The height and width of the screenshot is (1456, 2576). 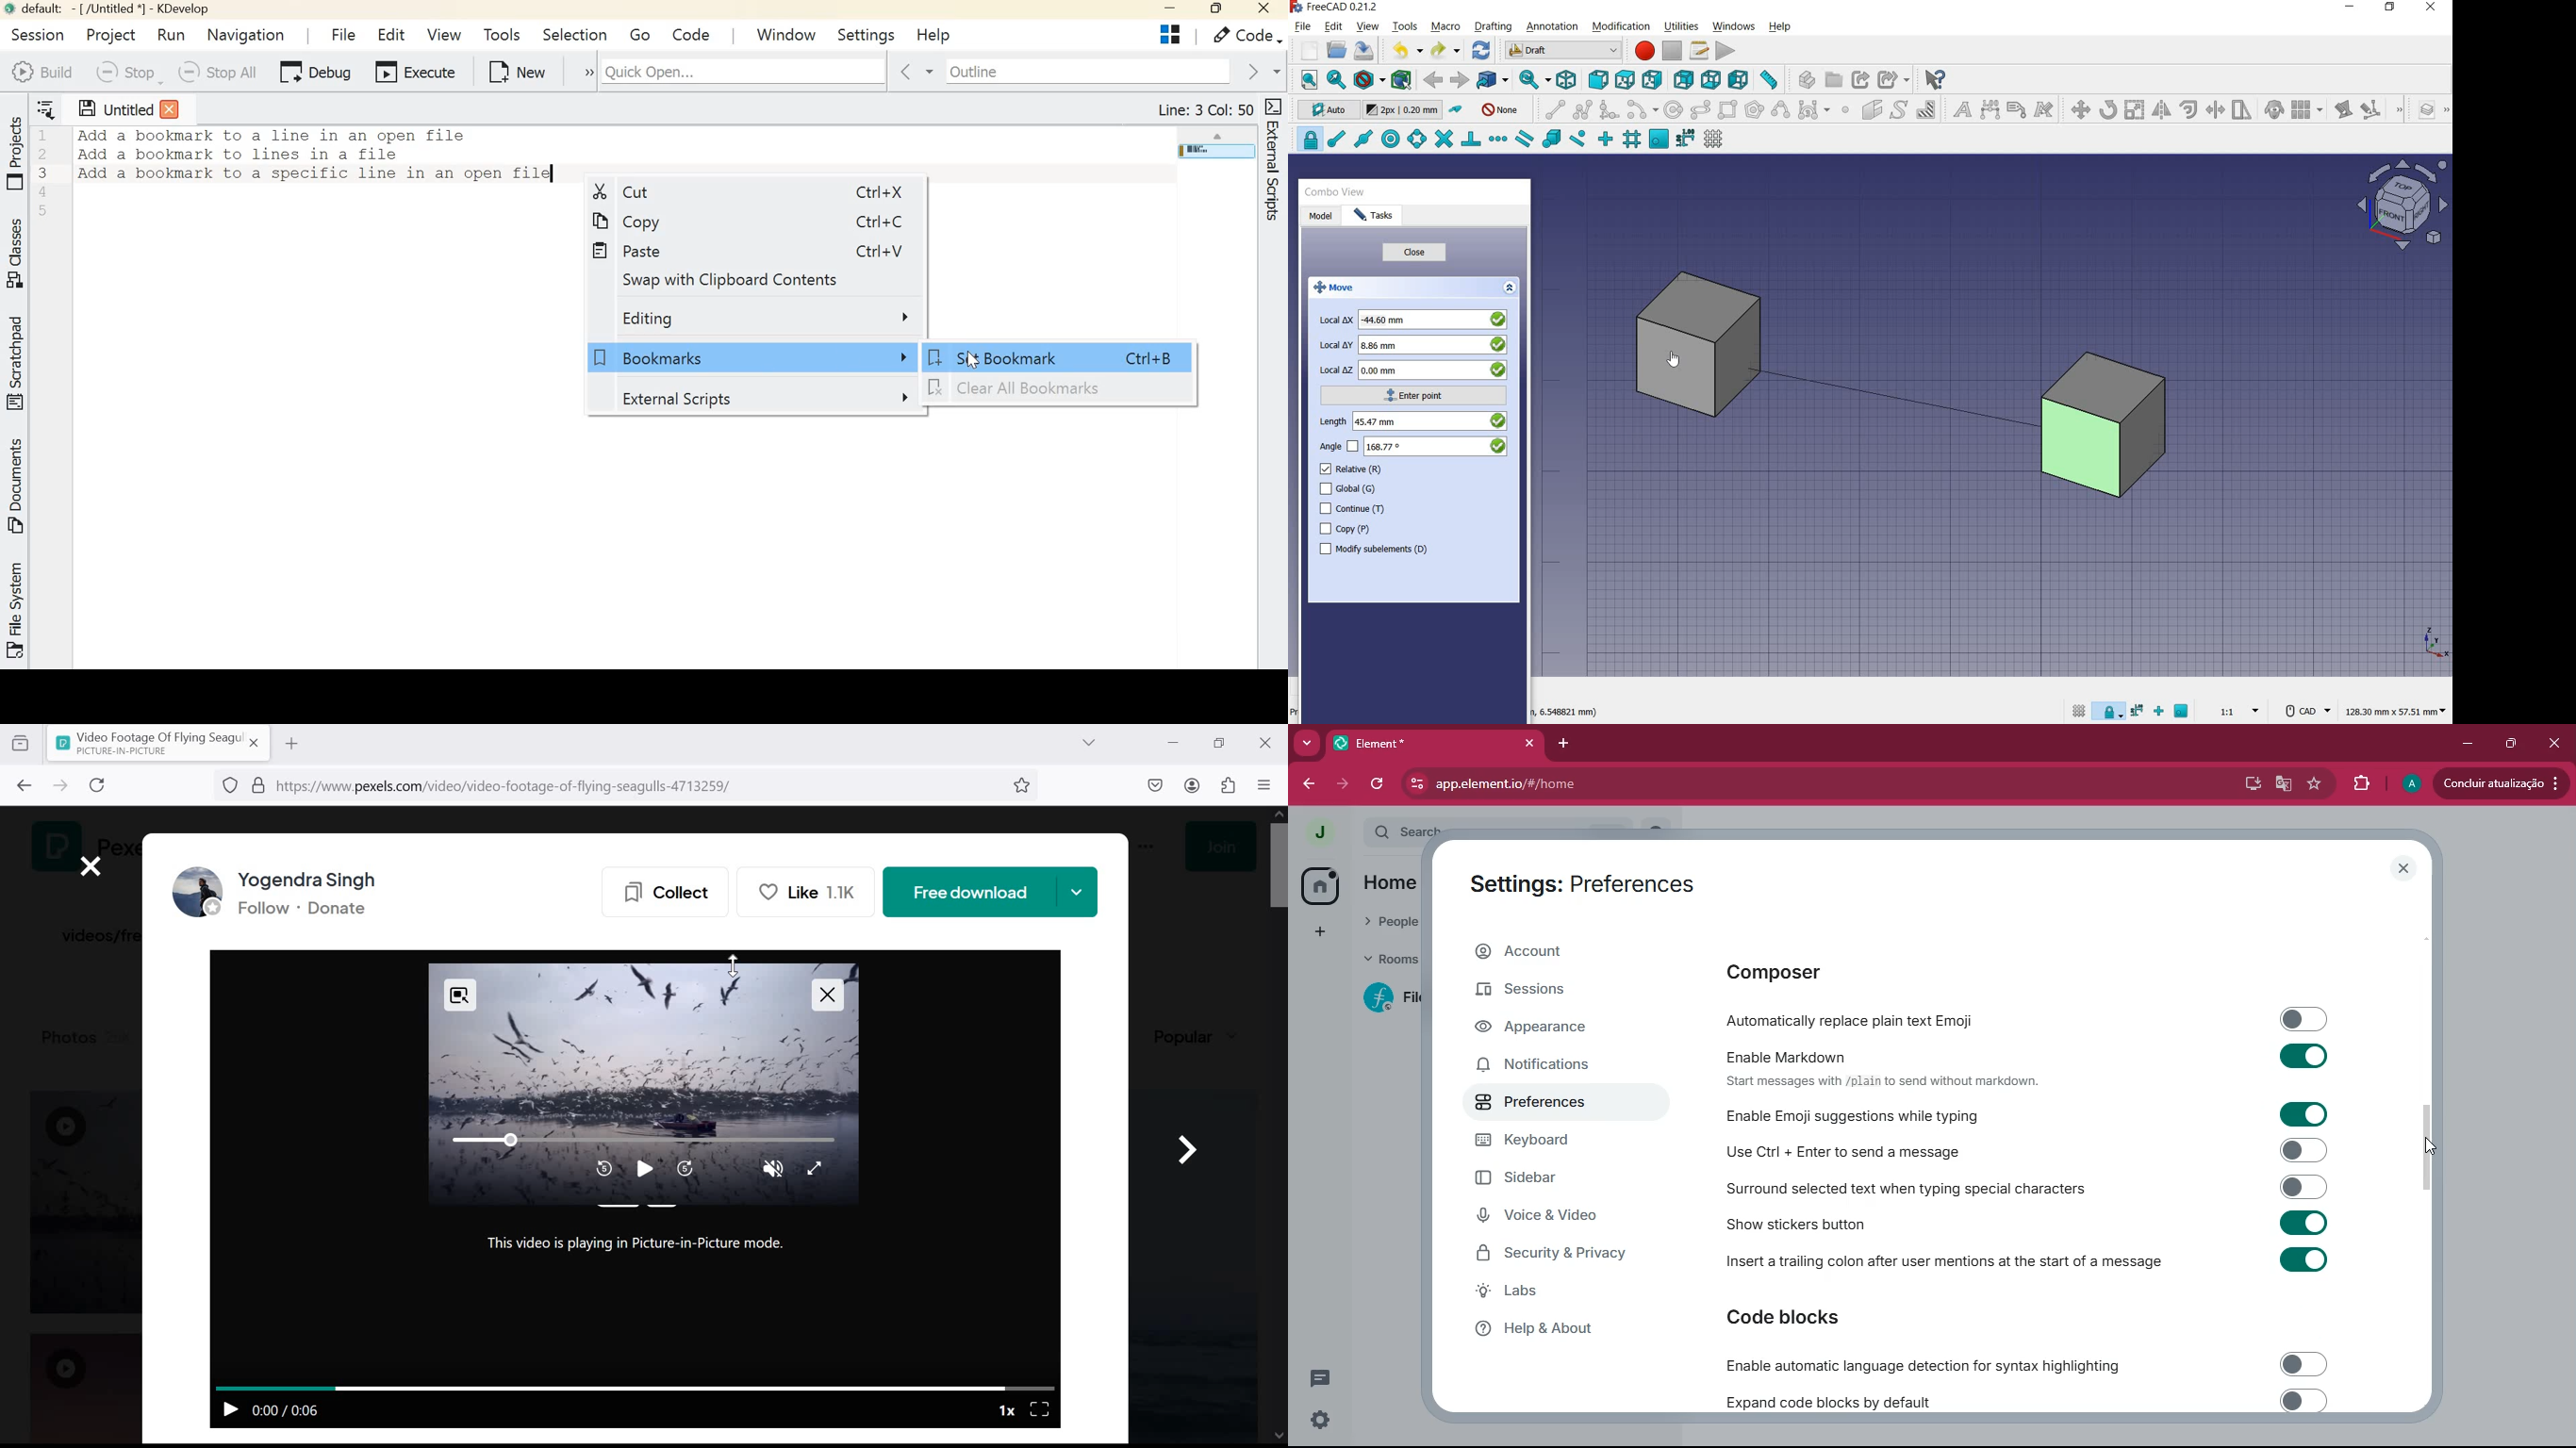 I want to click on local y, so click(x=1415, y=344).